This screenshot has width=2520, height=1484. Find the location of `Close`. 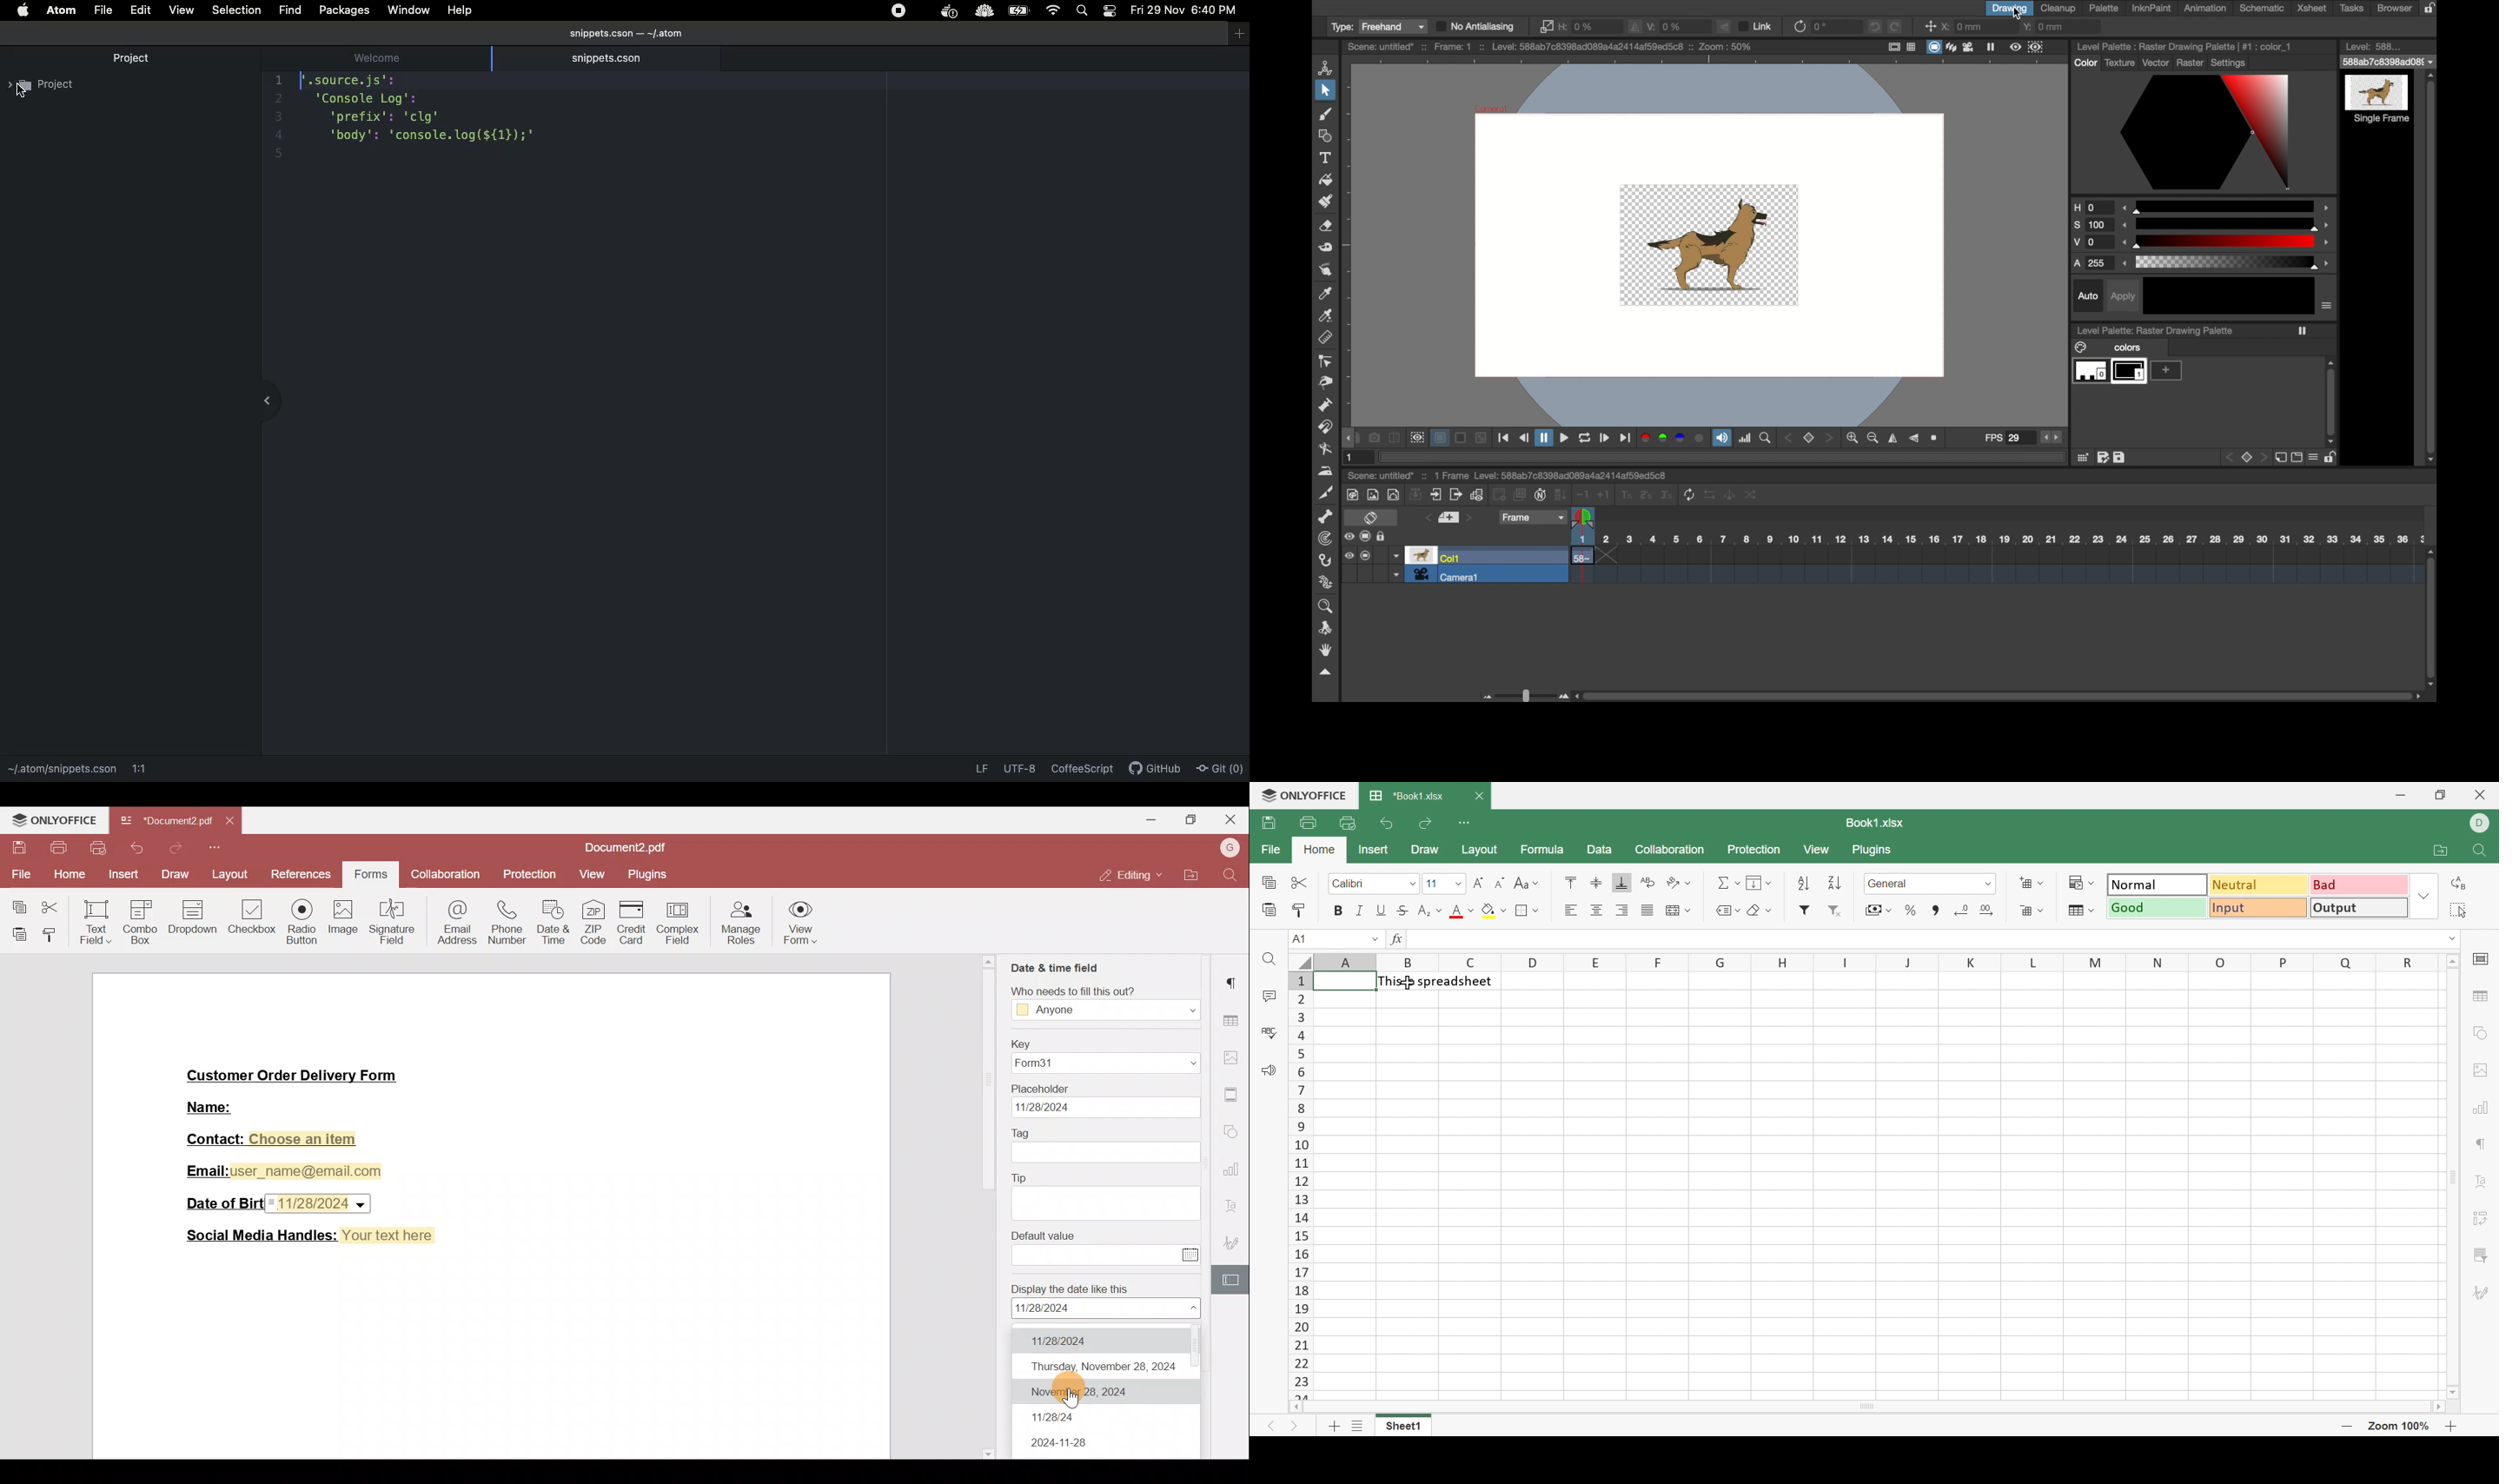

Close is located at coordinates (1231, 820).